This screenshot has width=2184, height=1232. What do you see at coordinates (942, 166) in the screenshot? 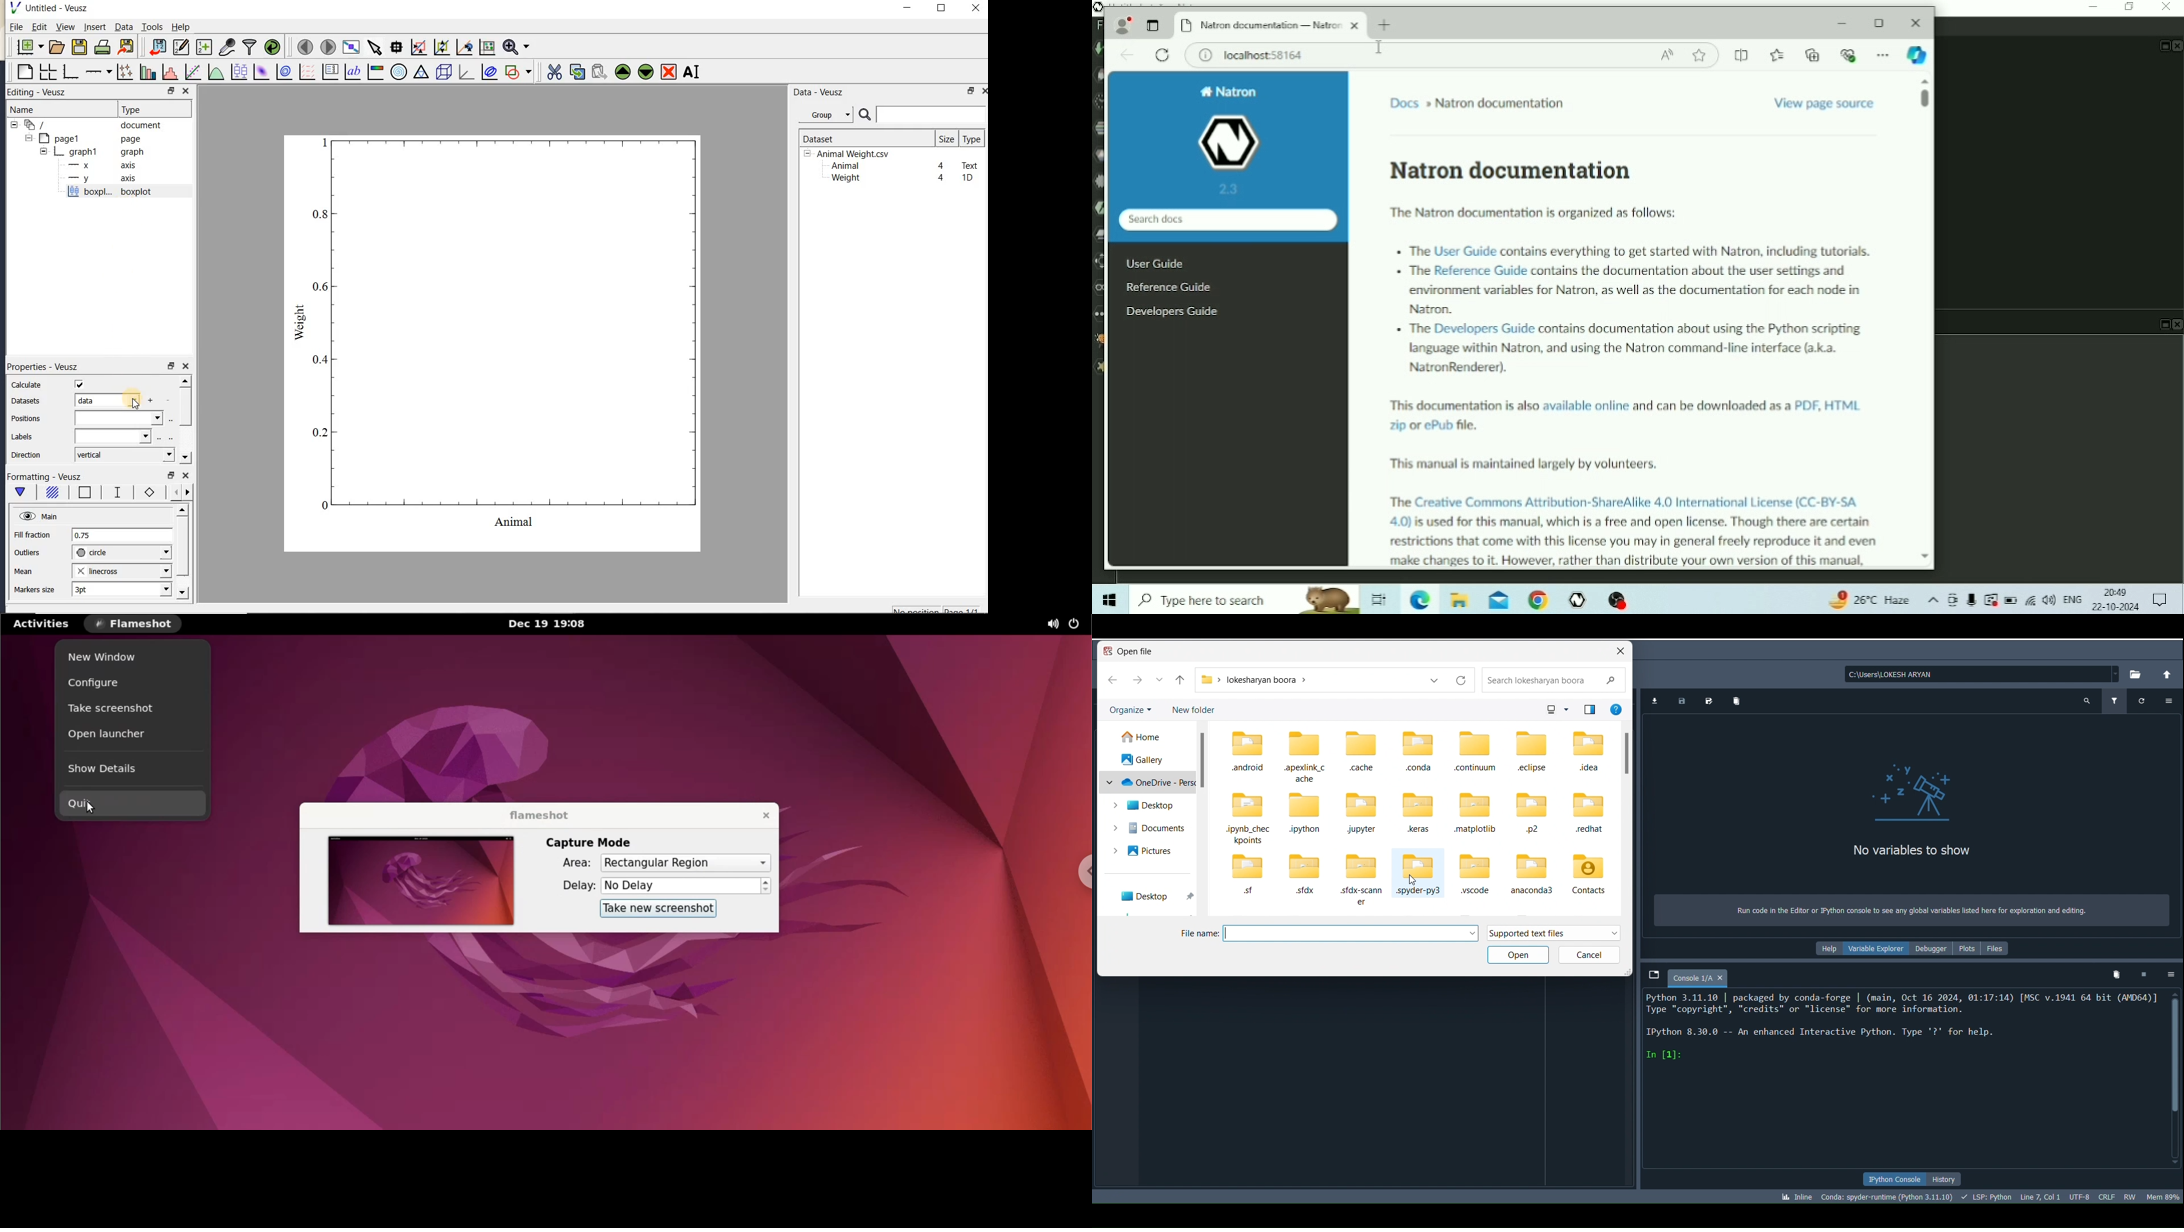
I see `4` at bounding box center [942, 166].